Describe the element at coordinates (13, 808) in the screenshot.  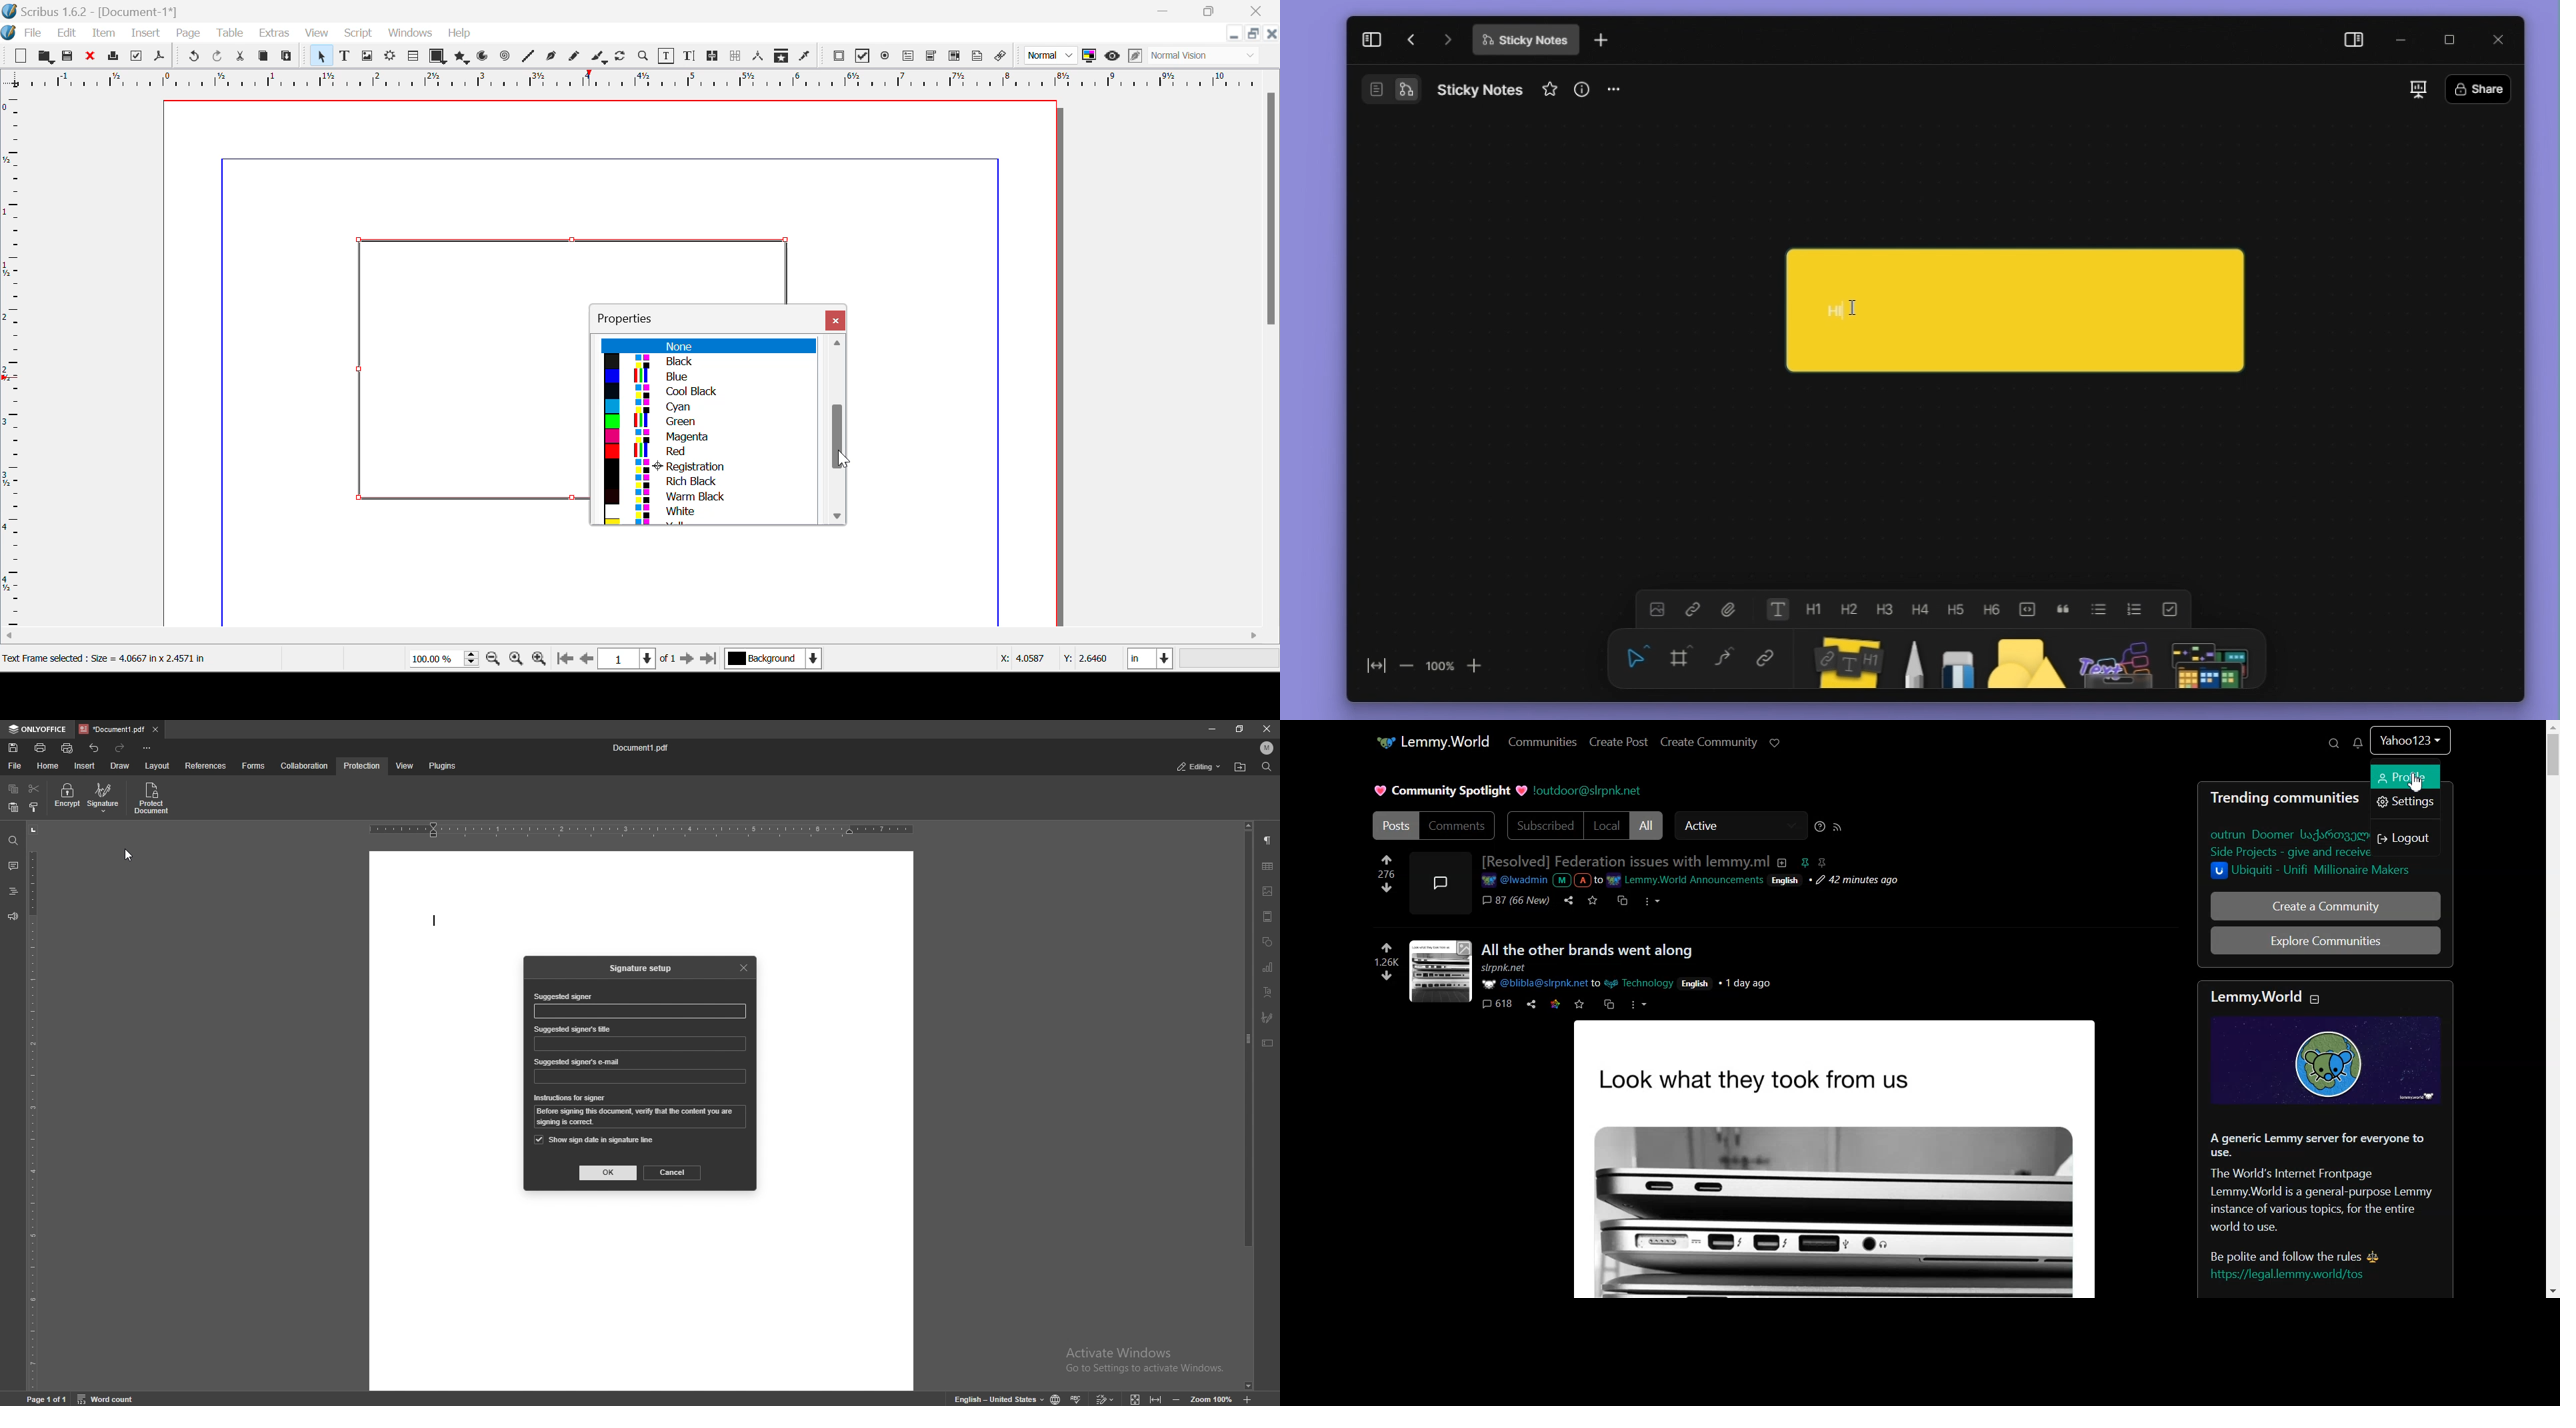
I see `paste` at that location.